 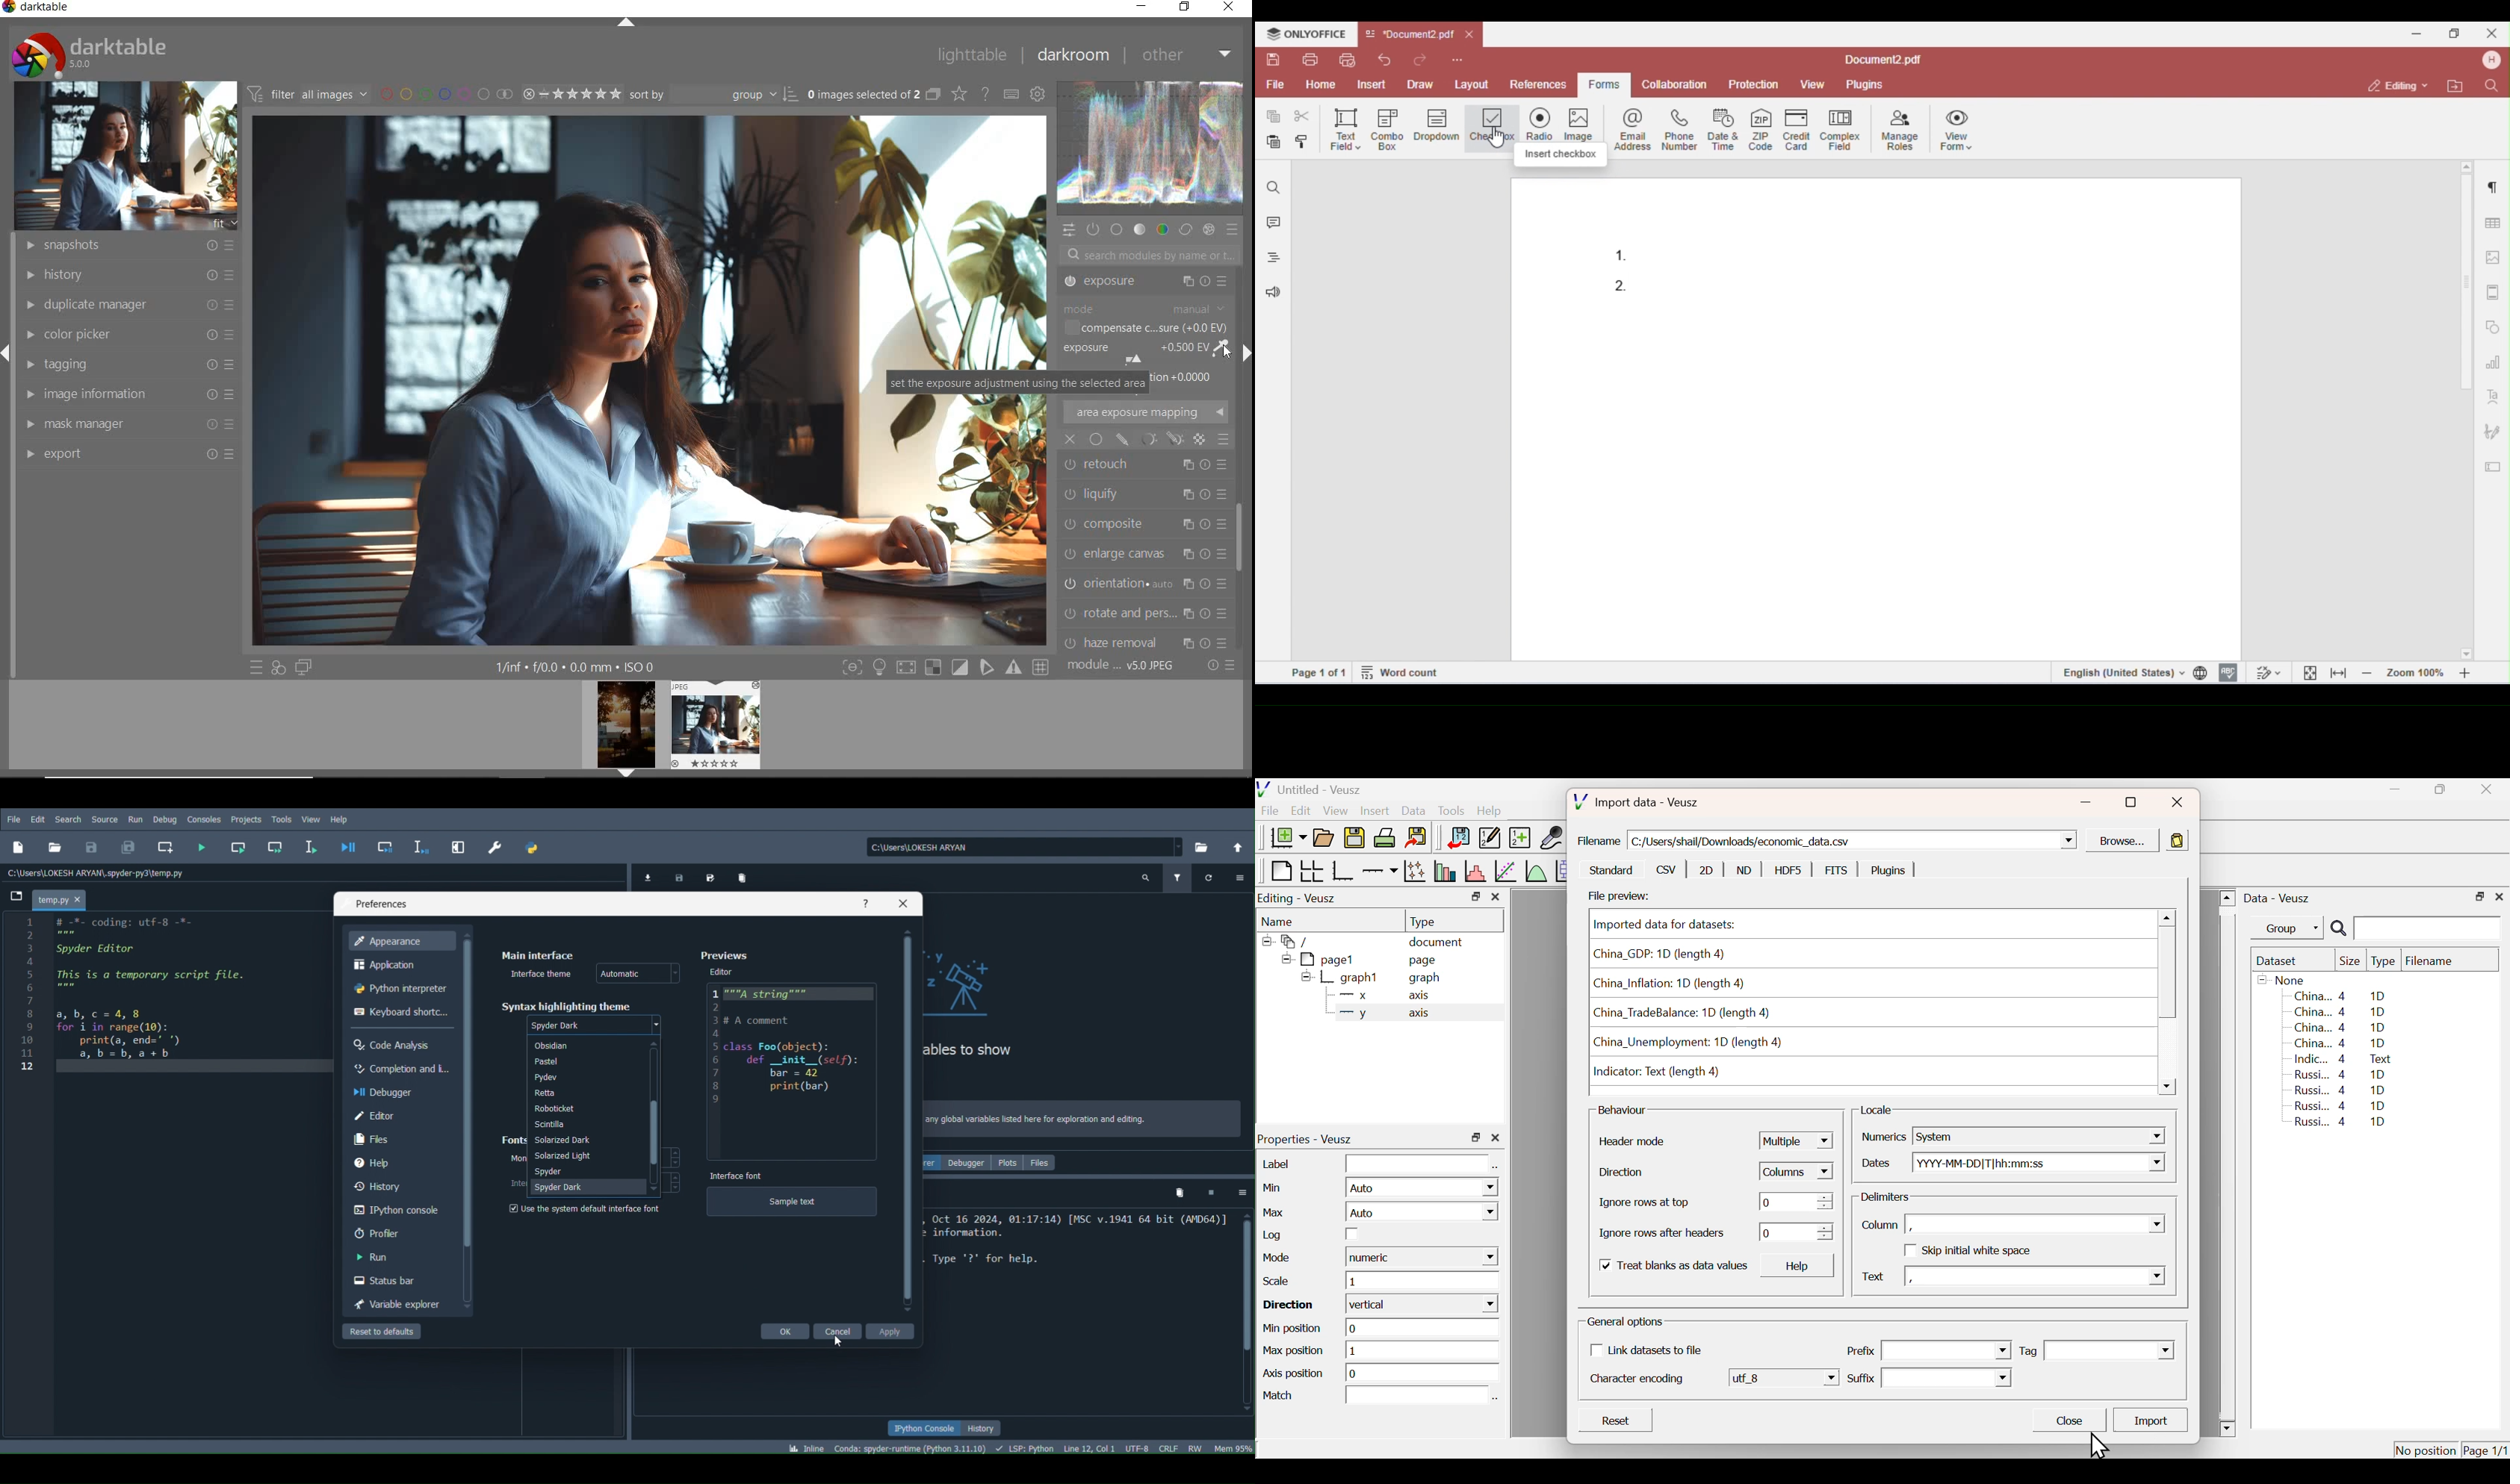 What do you see at coordinates (1422, 1257) in the screenshot?
I see `numeric ` at bounding box center [1422, 1257].